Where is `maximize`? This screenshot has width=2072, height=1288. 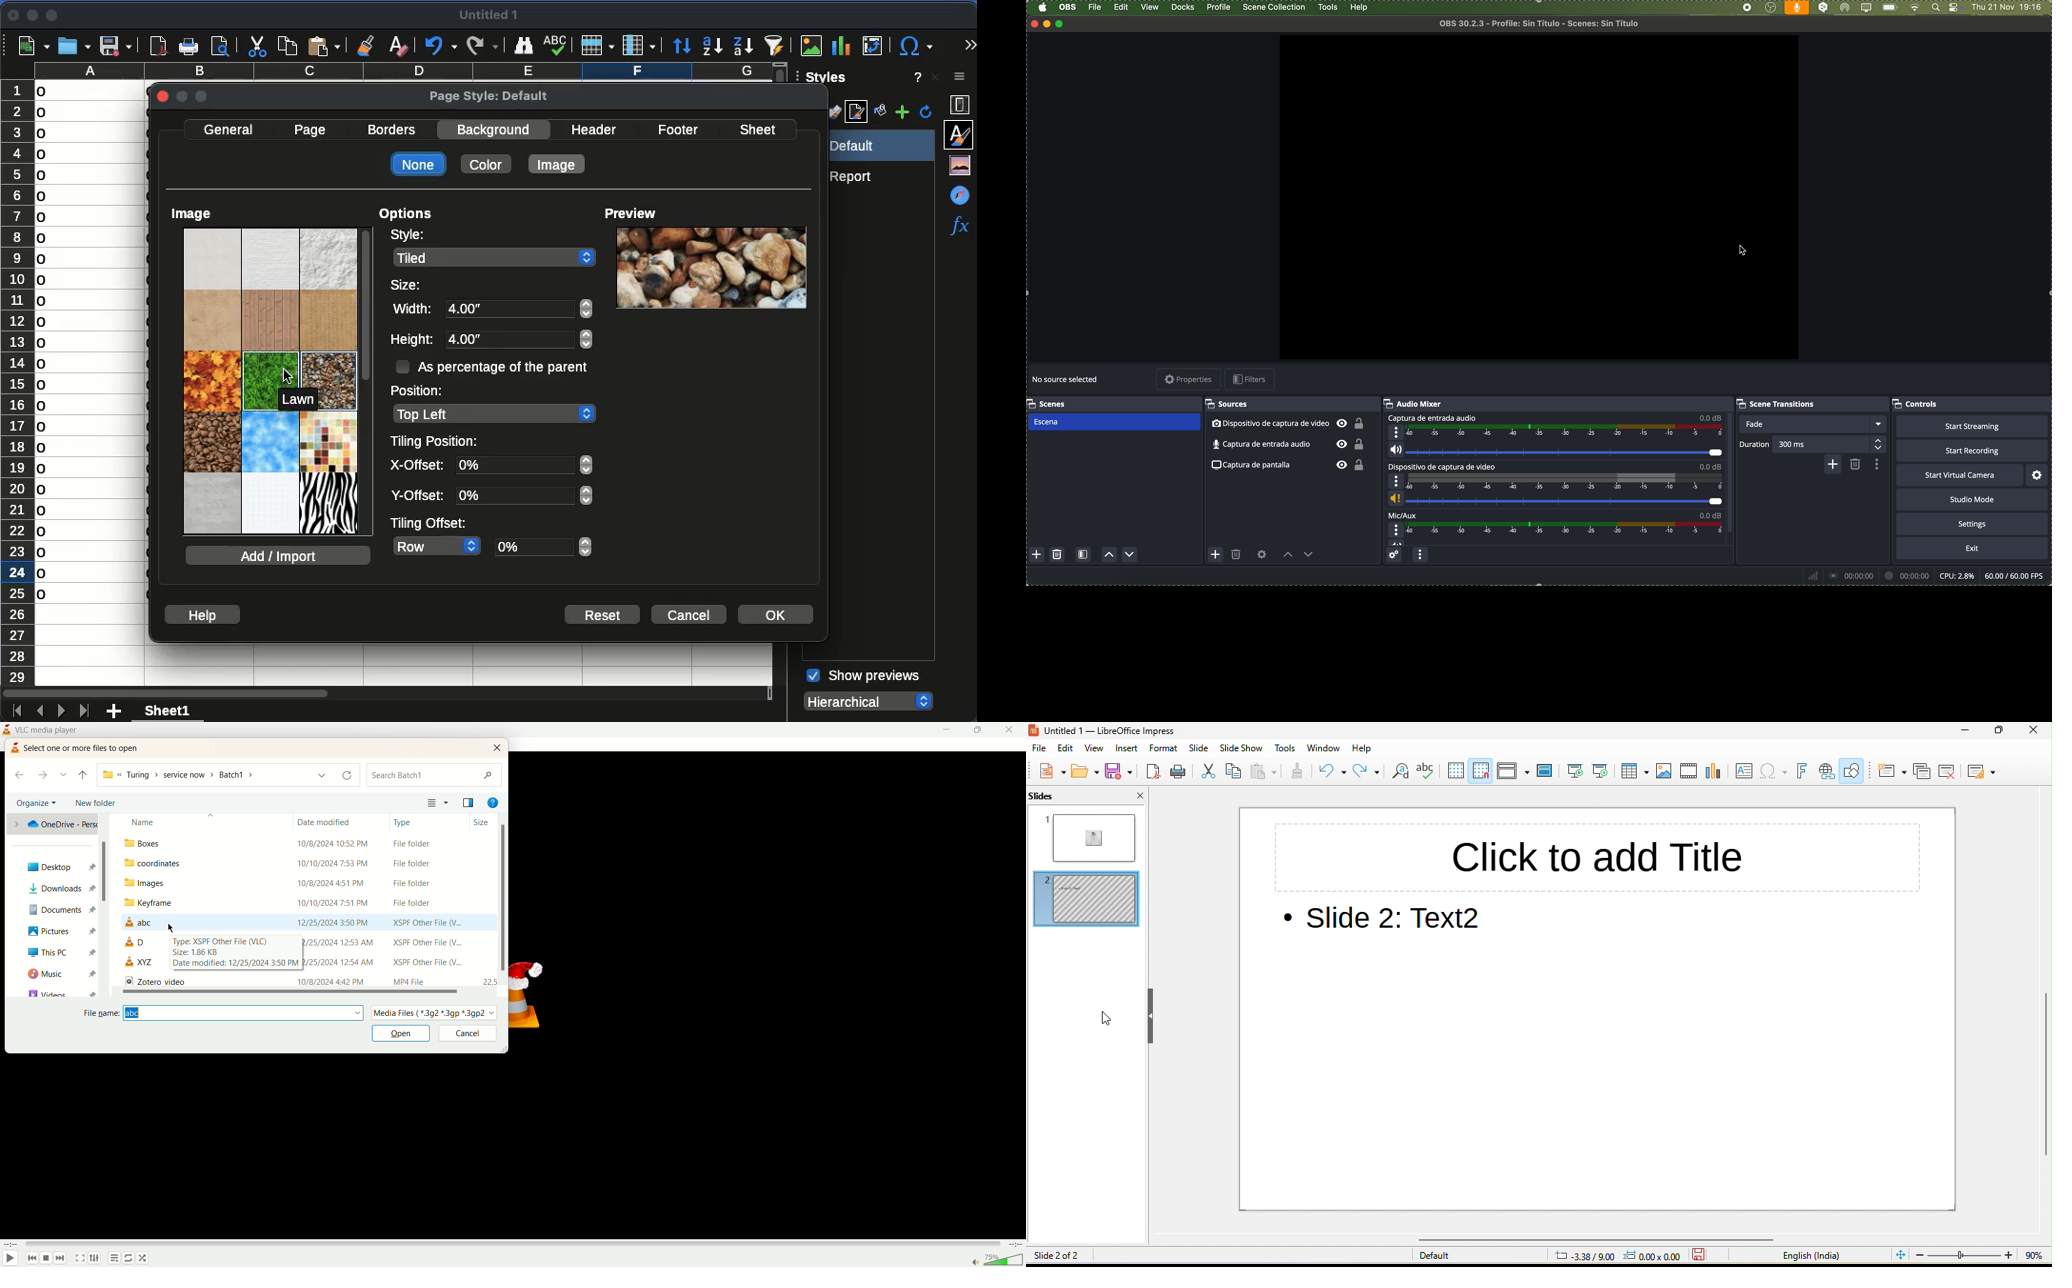
maximize is located at coordinates (978, 731).